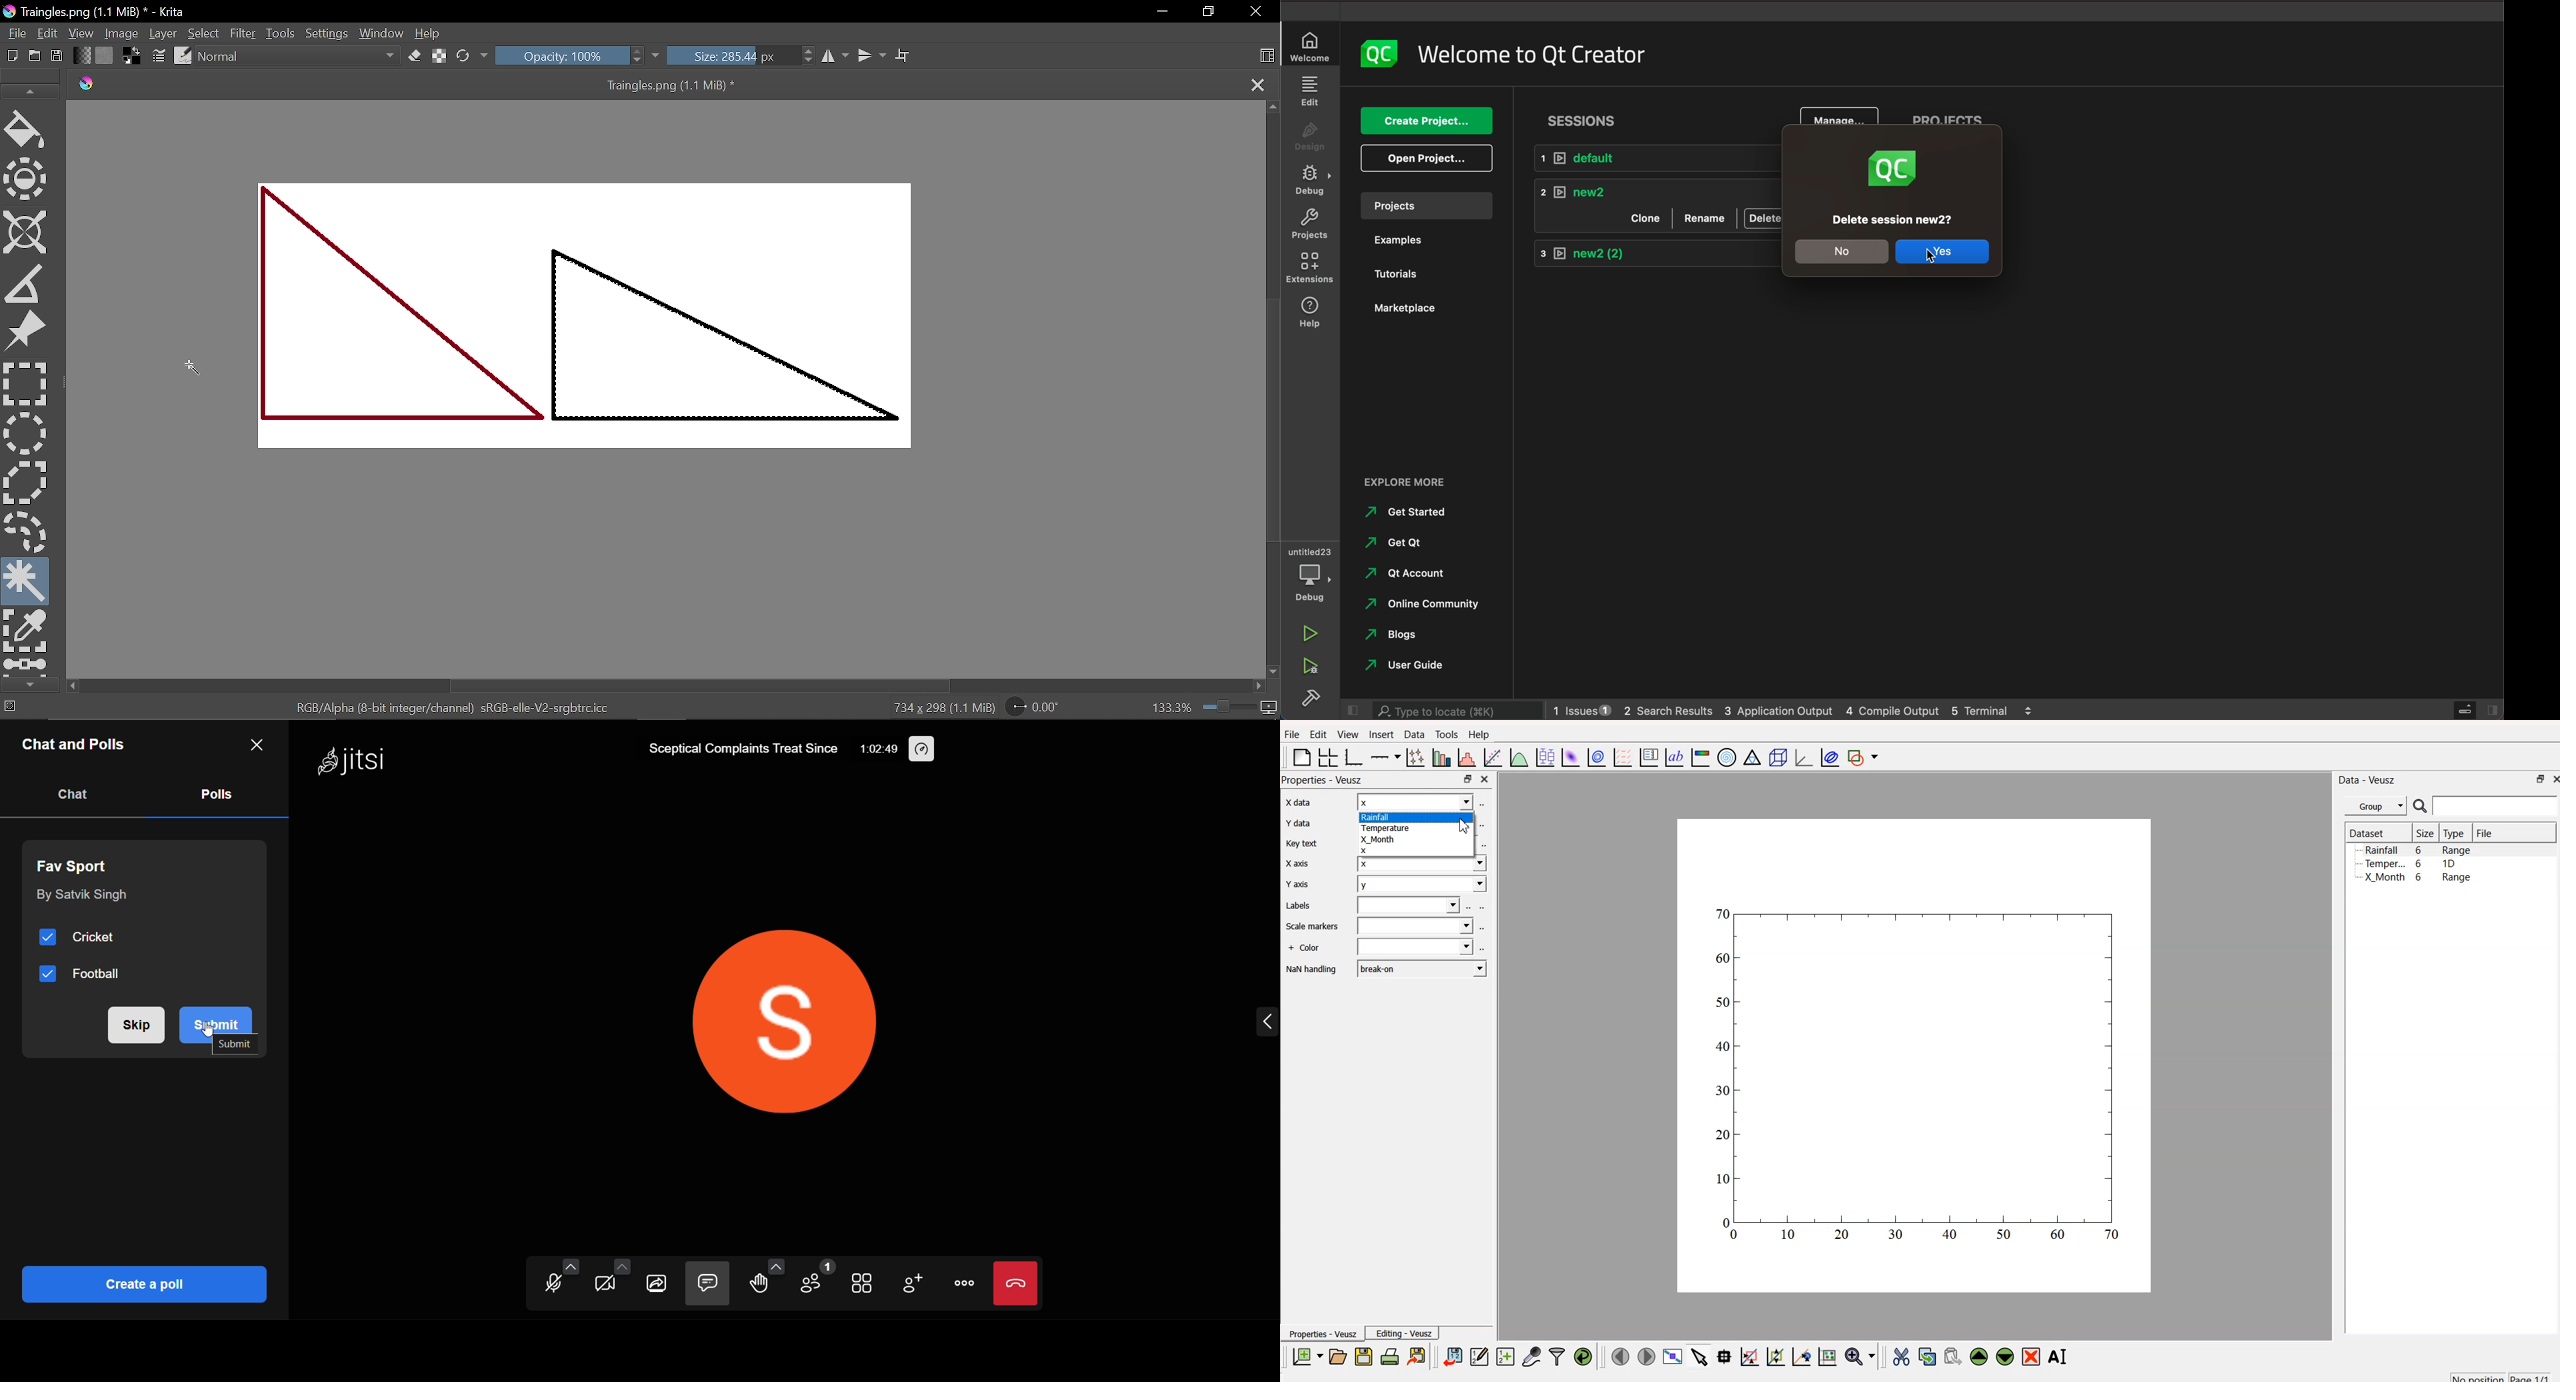 This screenshot has width=2576, height=1400. What do you see at coordinates (2454, 834) in the screenshot?
I see `Type` at bounding box center [2454, 834].